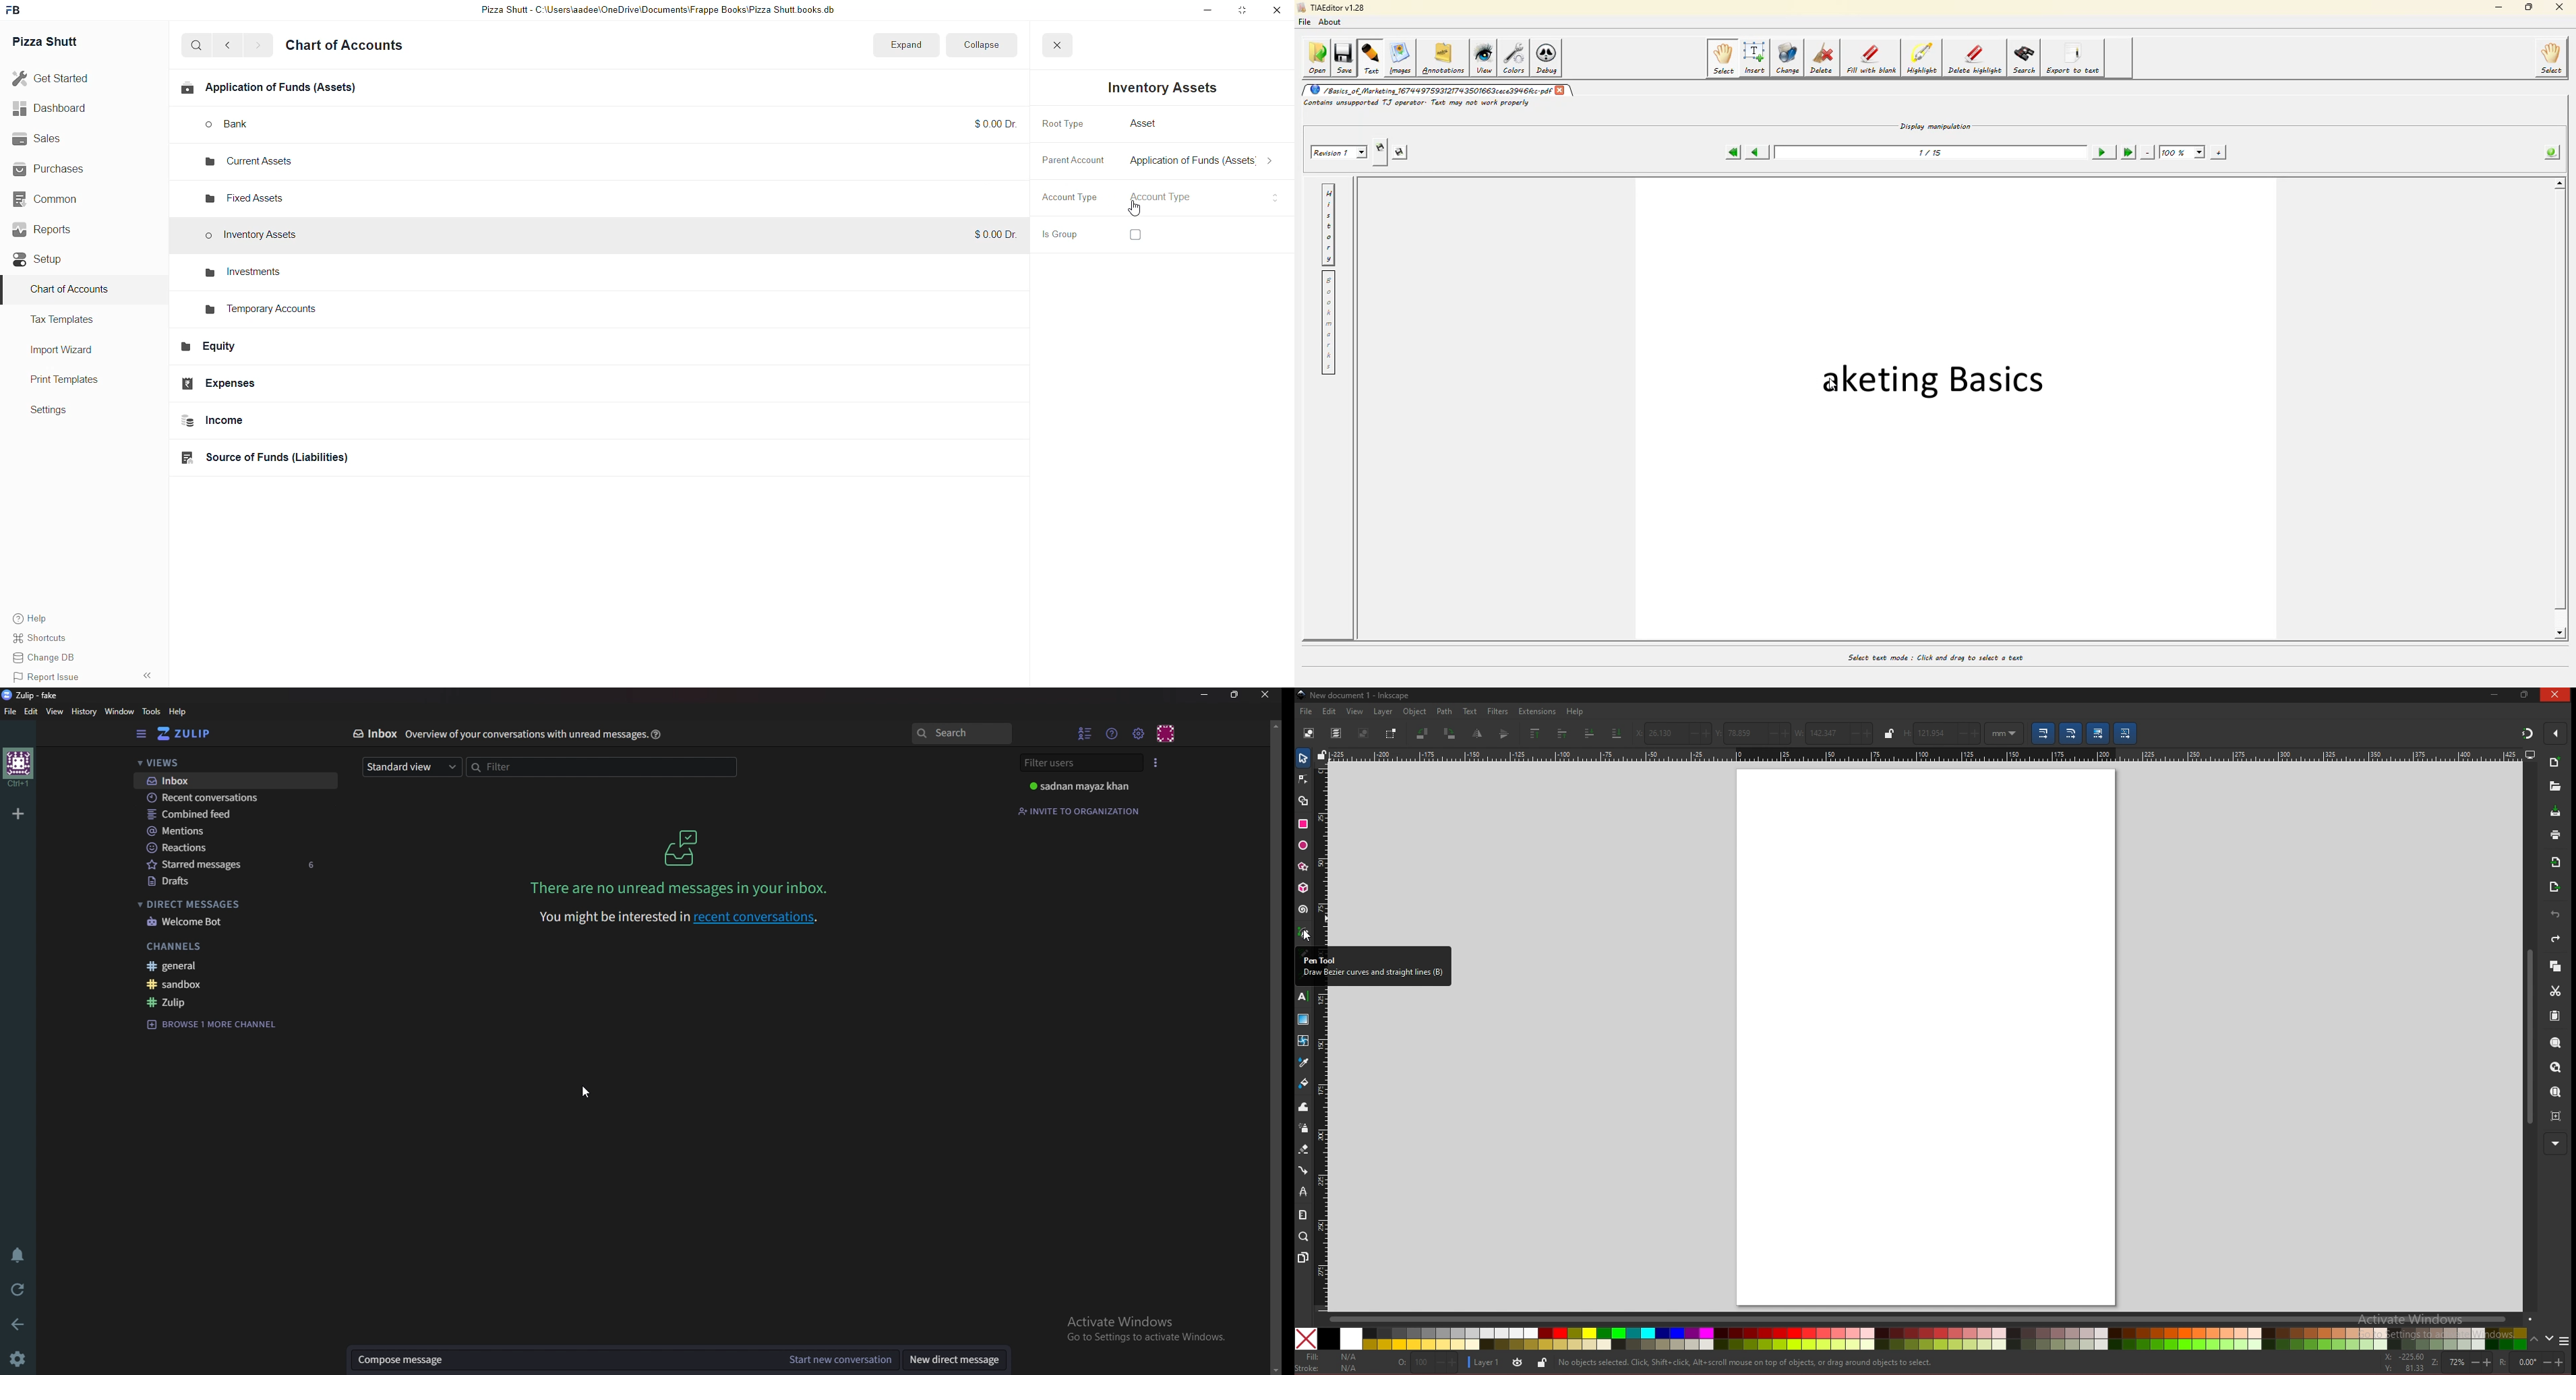  What do you see at coordinates (142, 734) in the screenshot?
I see `Hide sidebar` at bounding box center [142, 734].